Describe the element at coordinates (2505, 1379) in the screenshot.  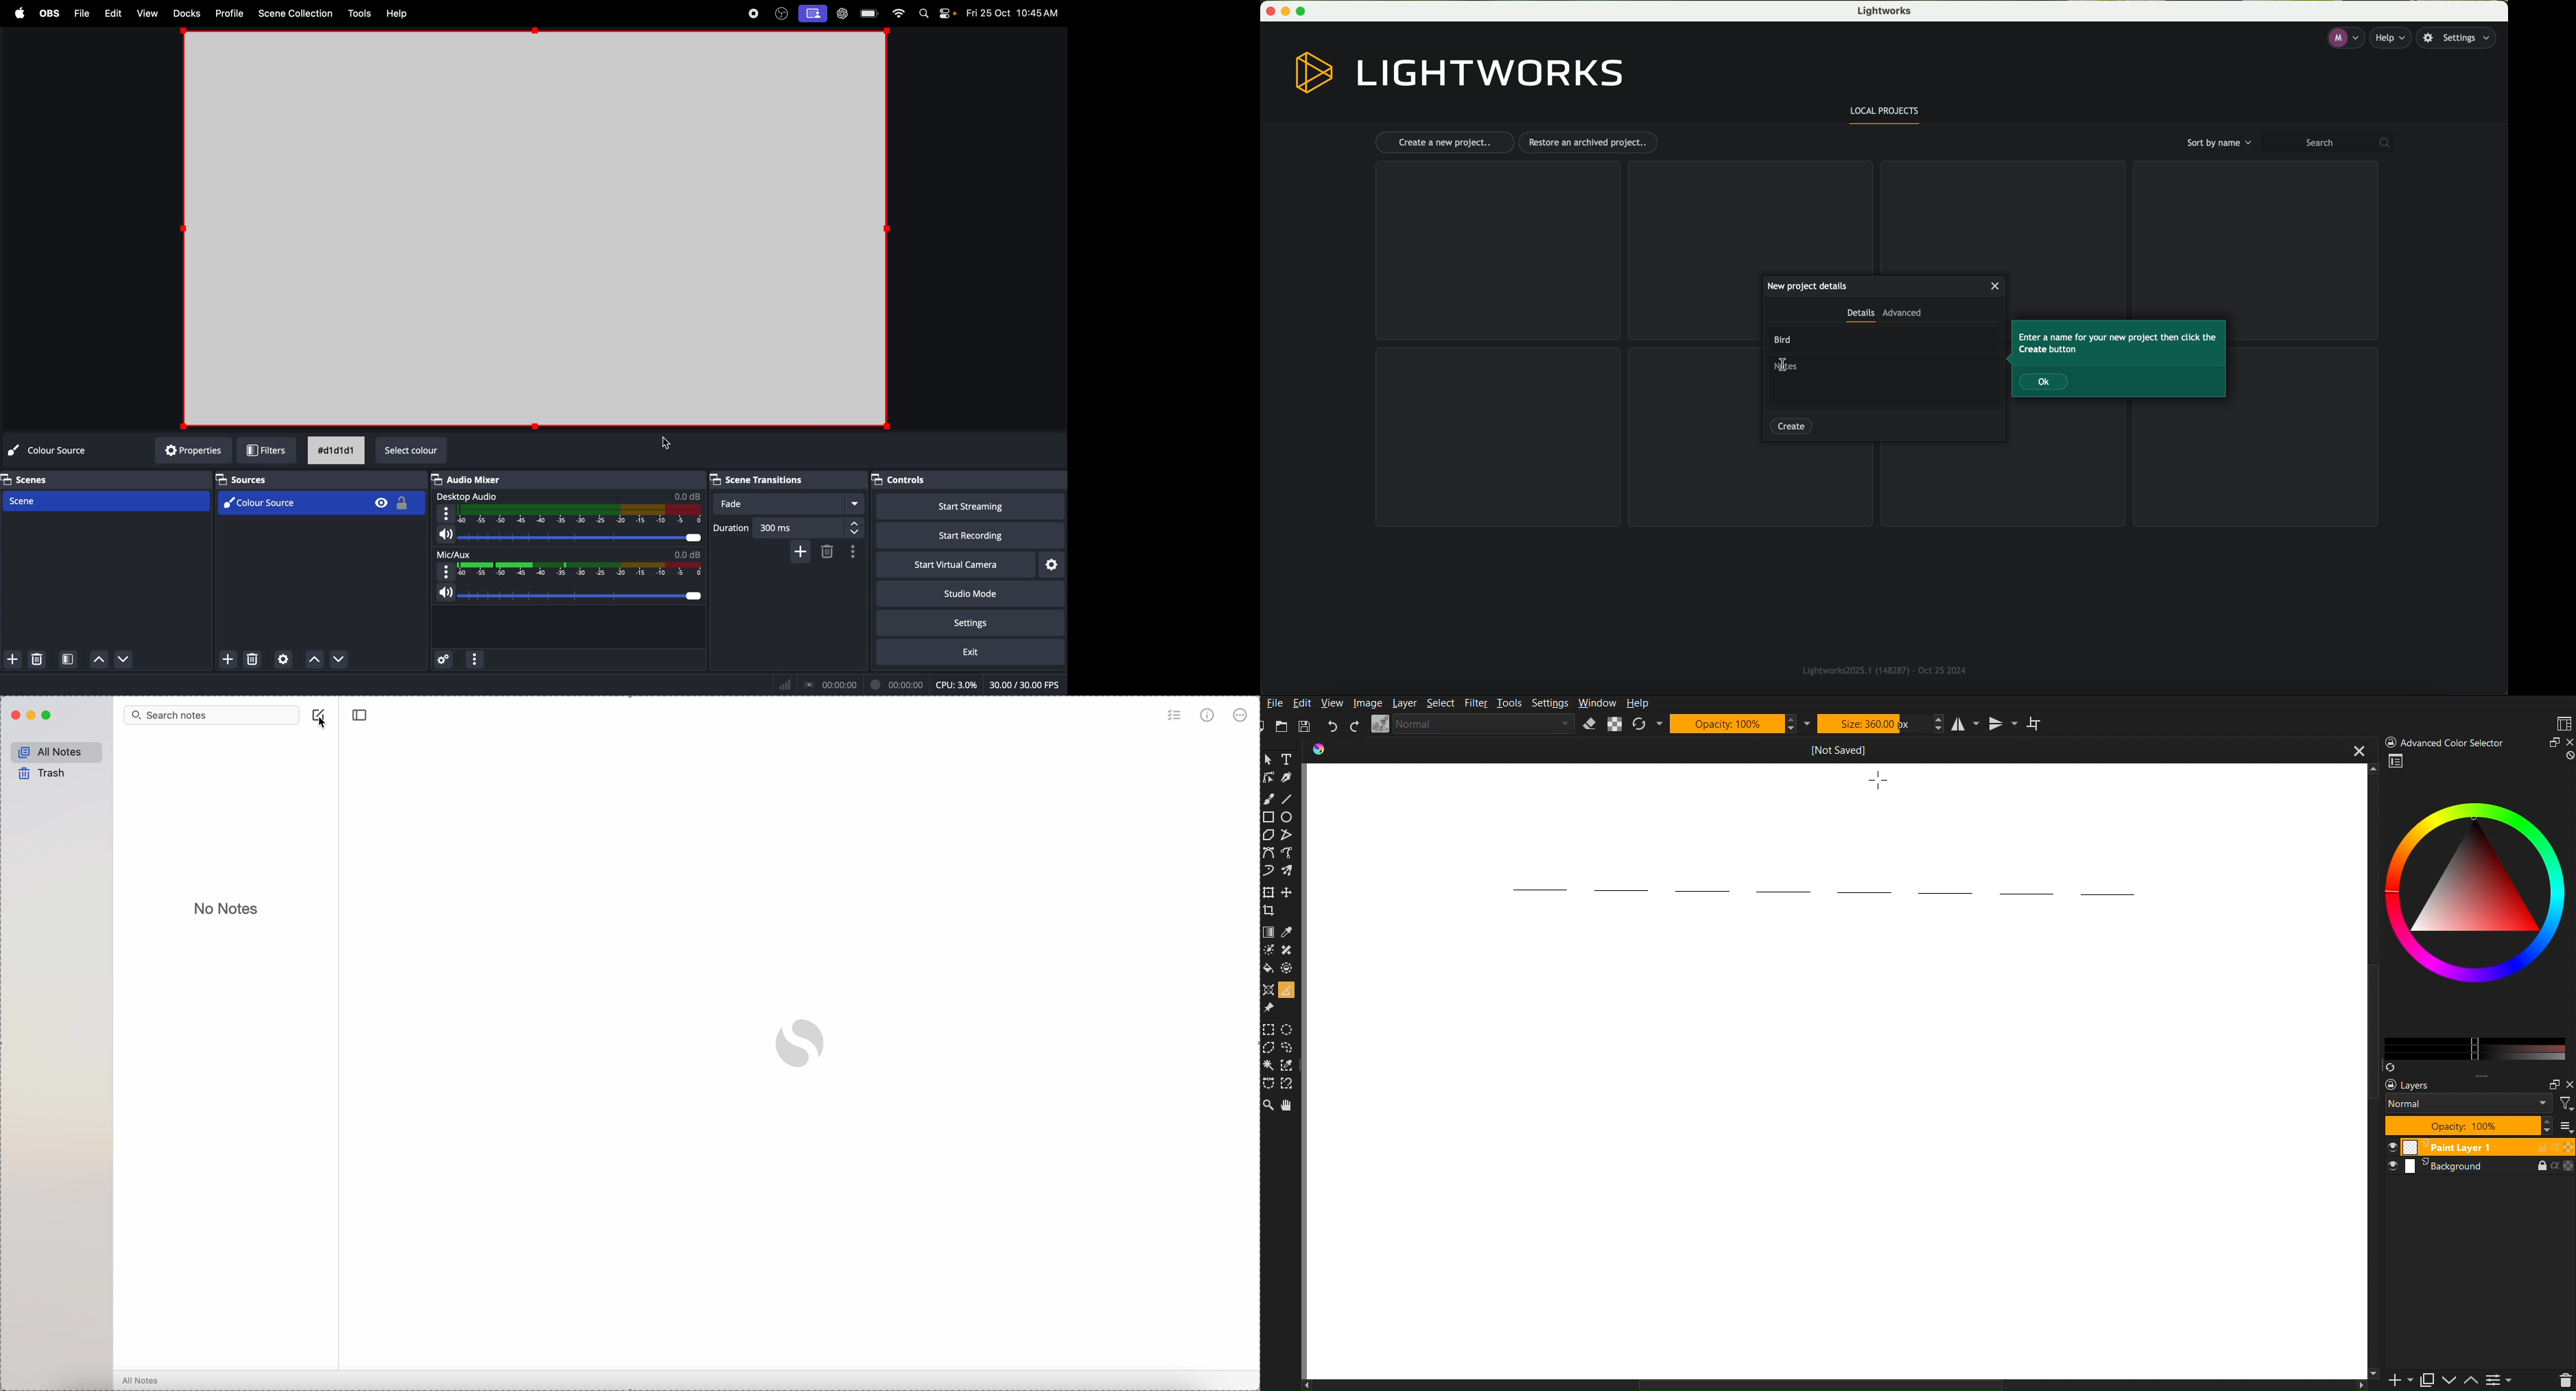
I see `Settings` at that location.